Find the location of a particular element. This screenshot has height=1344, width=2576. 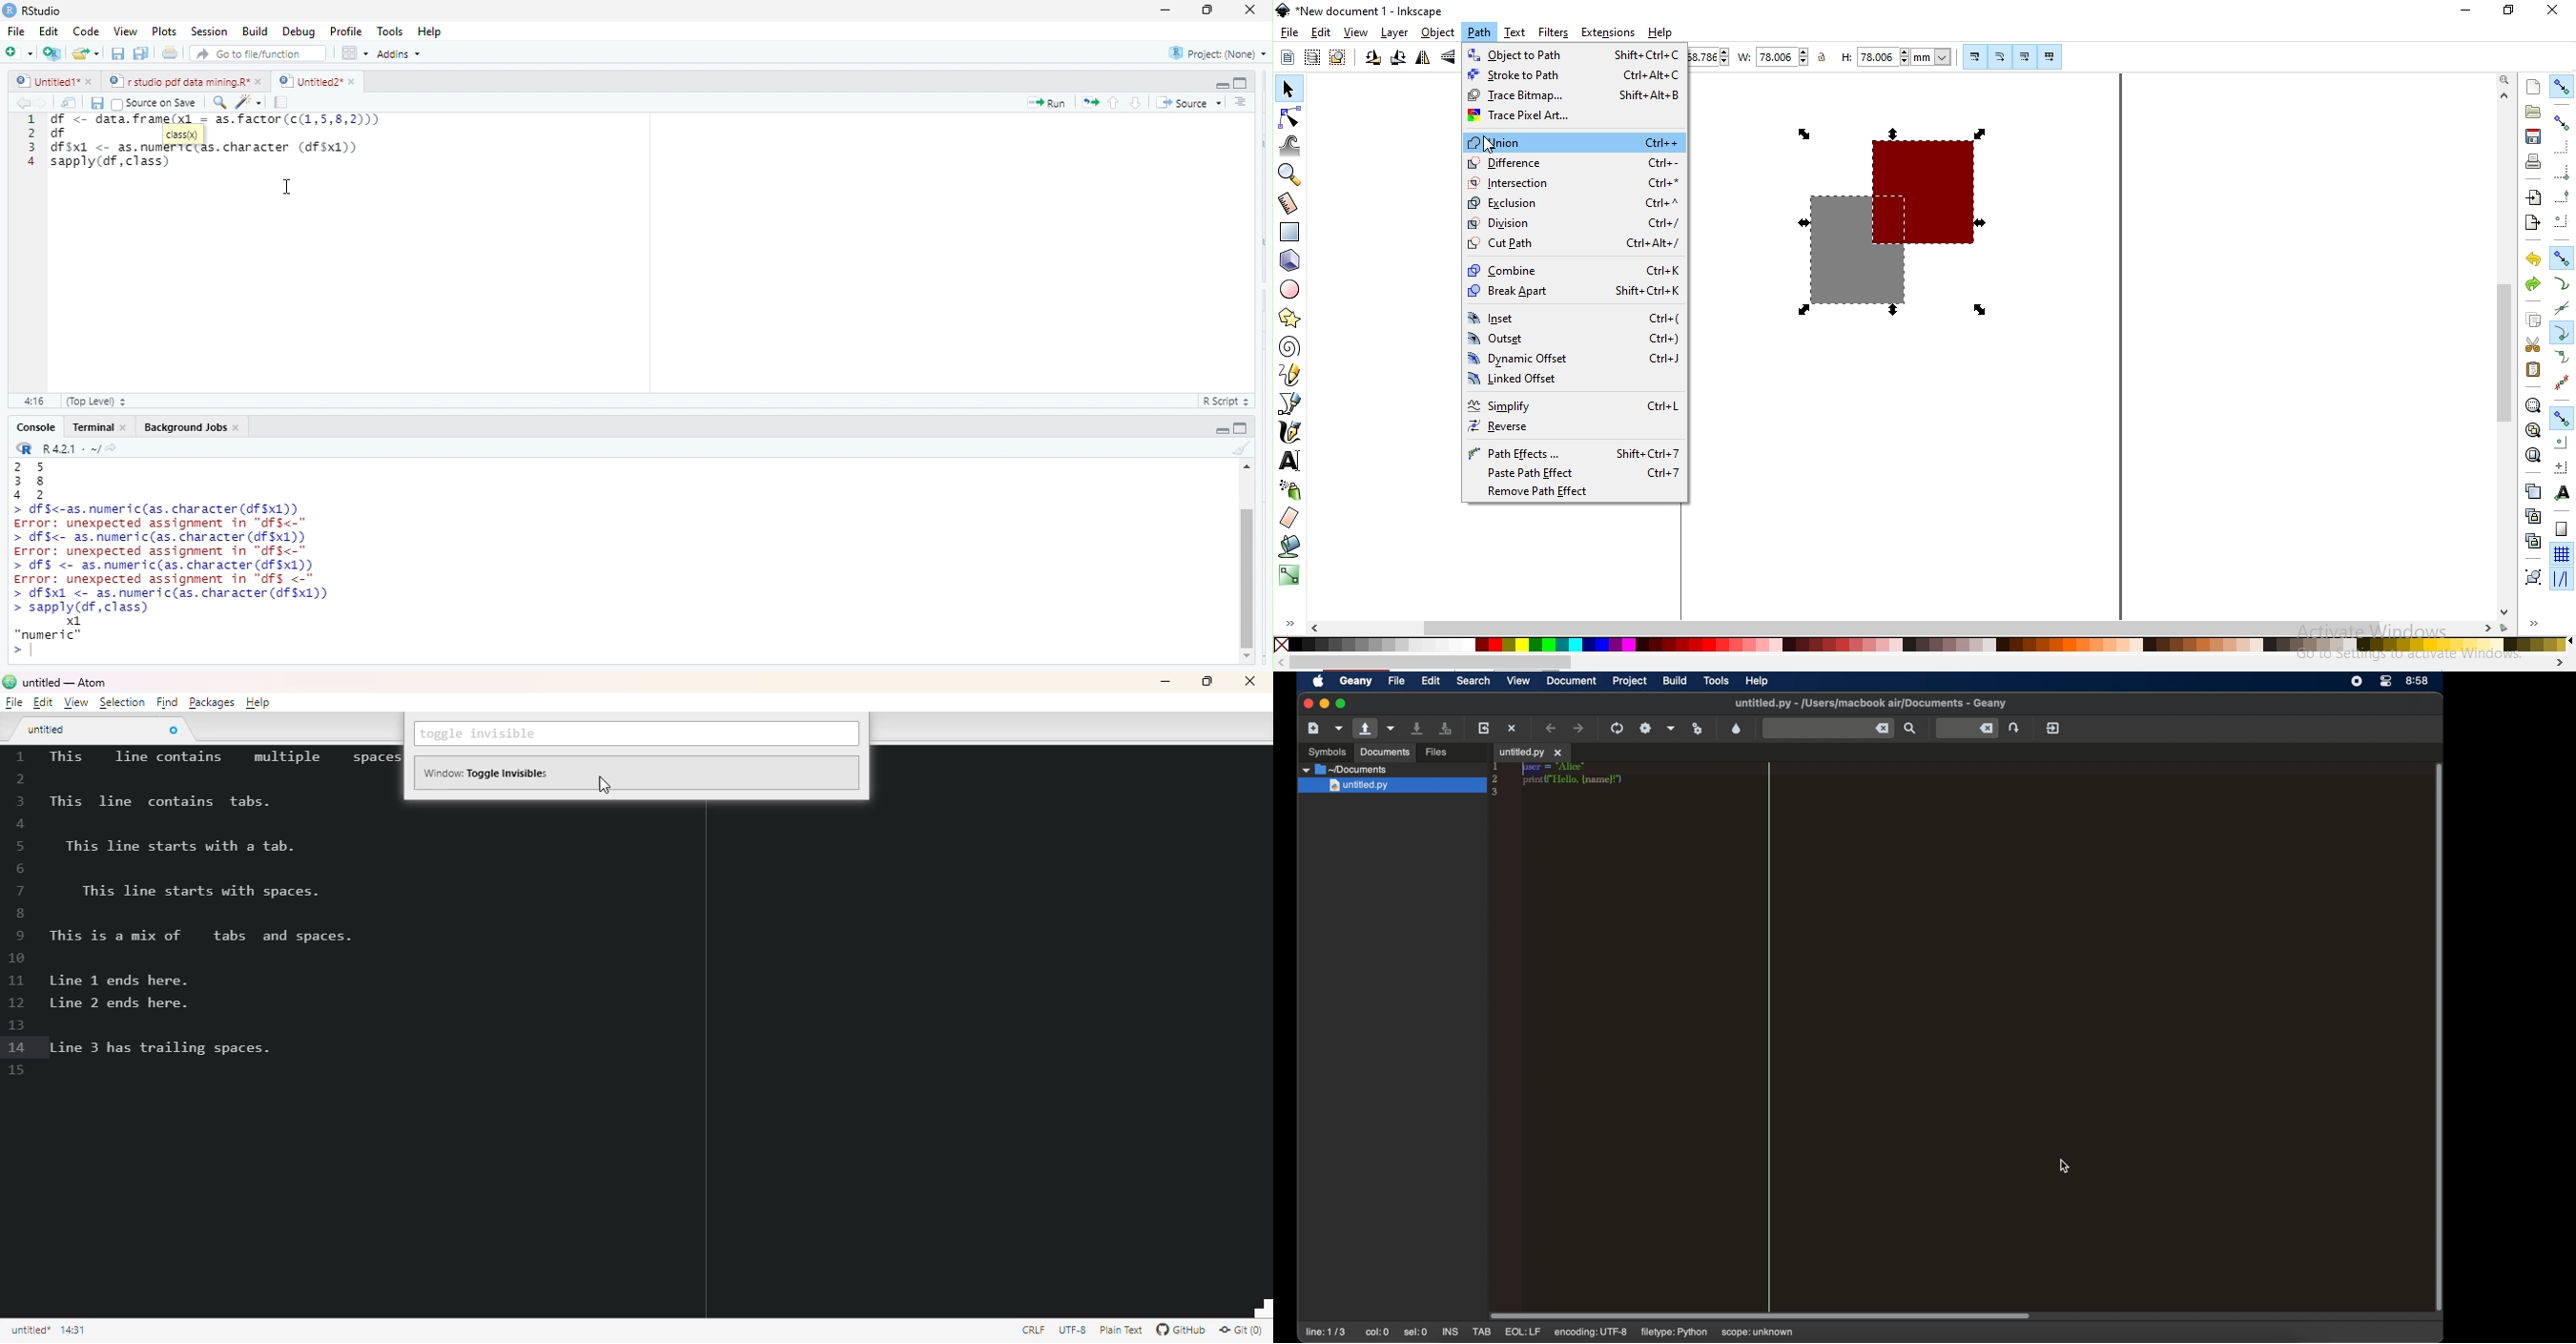

go forward to the next source location is located at coordinates (46, 103).